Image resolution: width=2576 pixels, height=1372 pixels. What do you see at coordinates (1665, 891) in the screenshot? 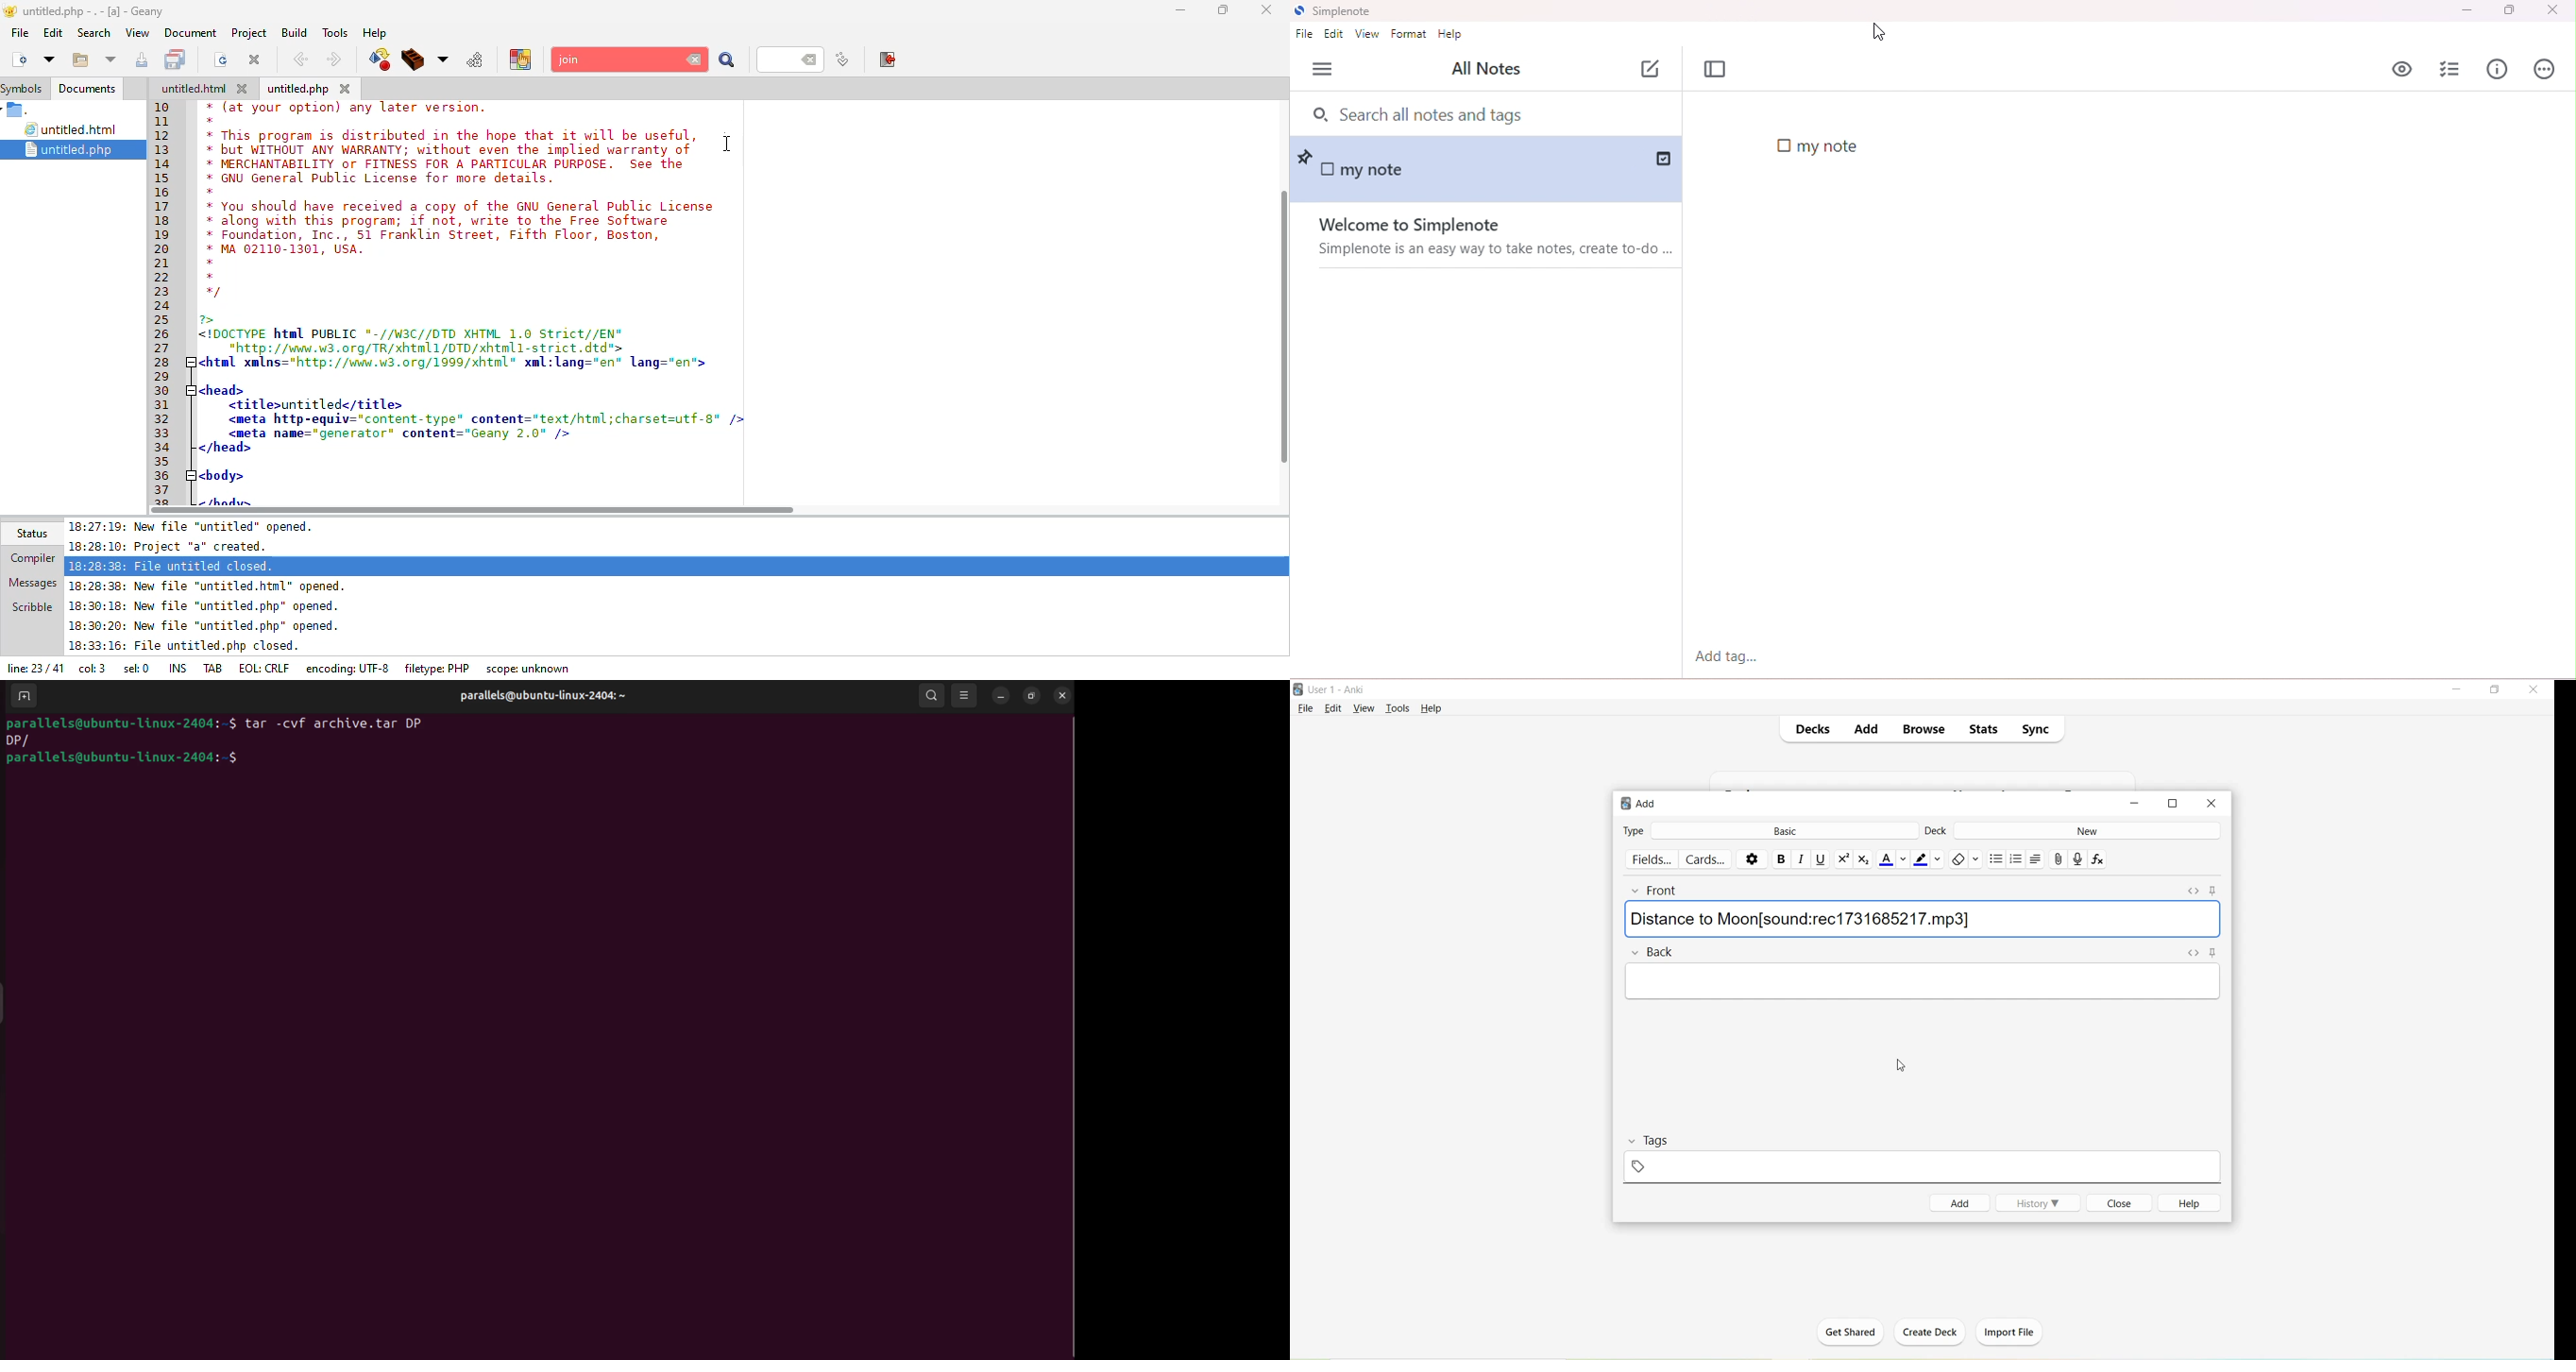
I see `Front` at bounding box center [1665, 891].